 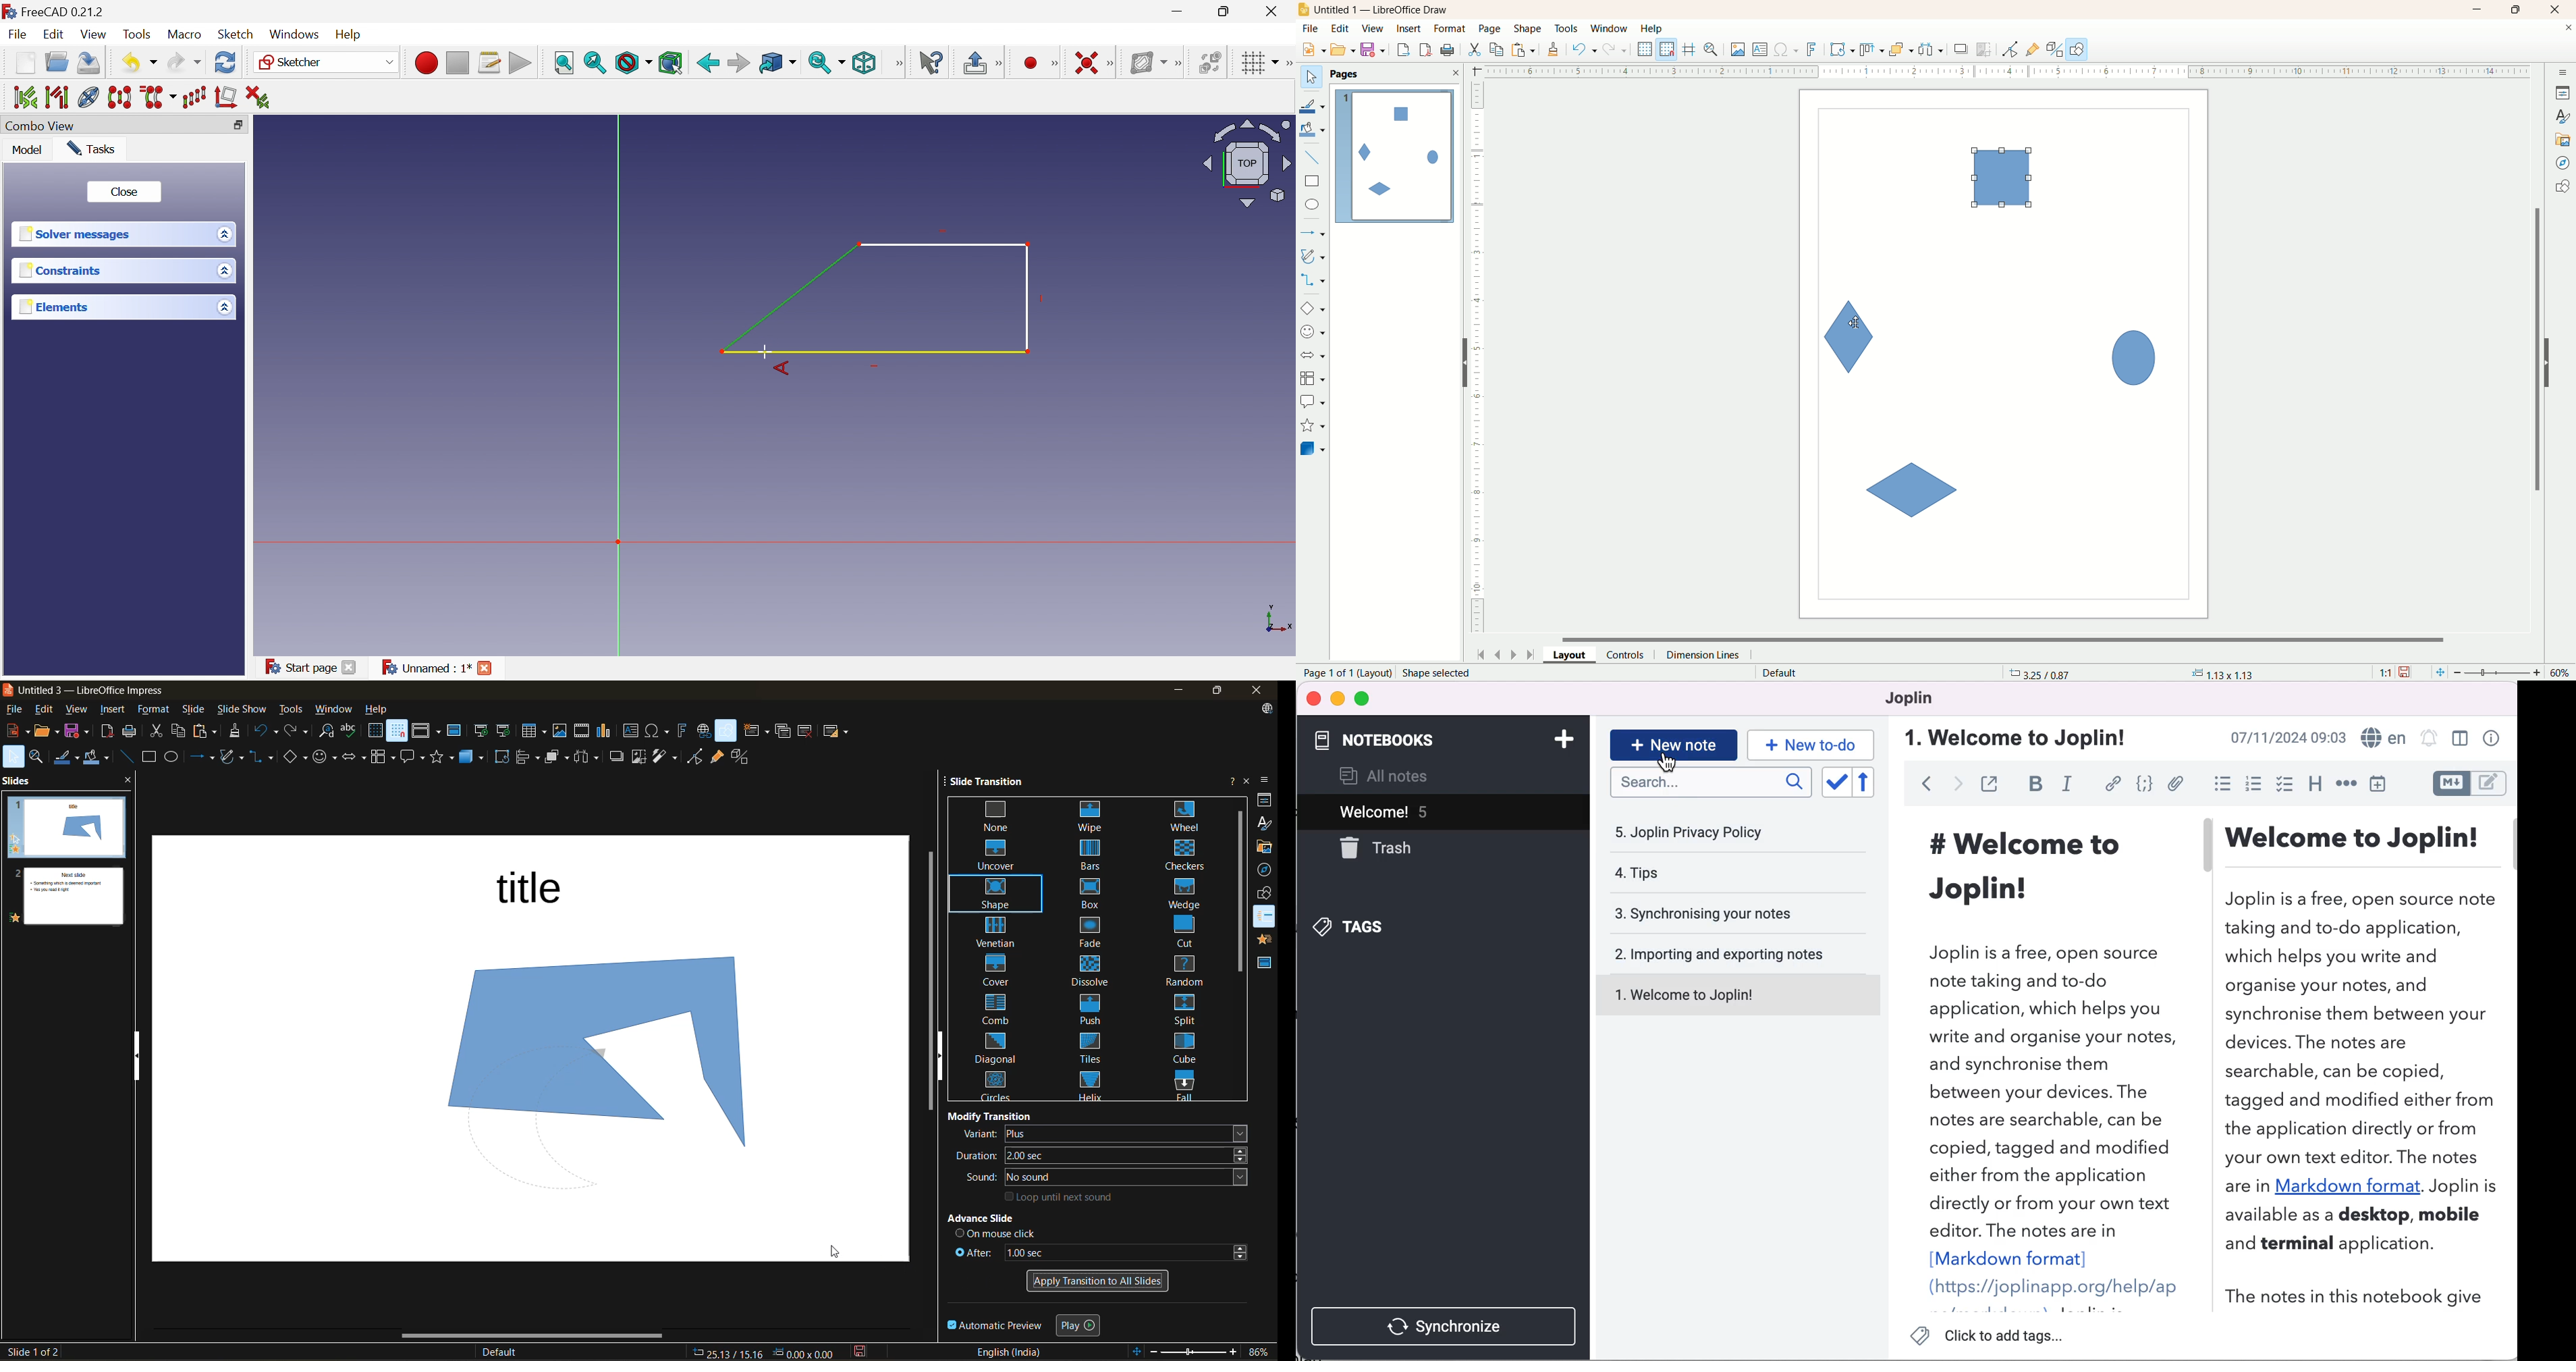 I want to click on fill color, so click(x=99, y=759).